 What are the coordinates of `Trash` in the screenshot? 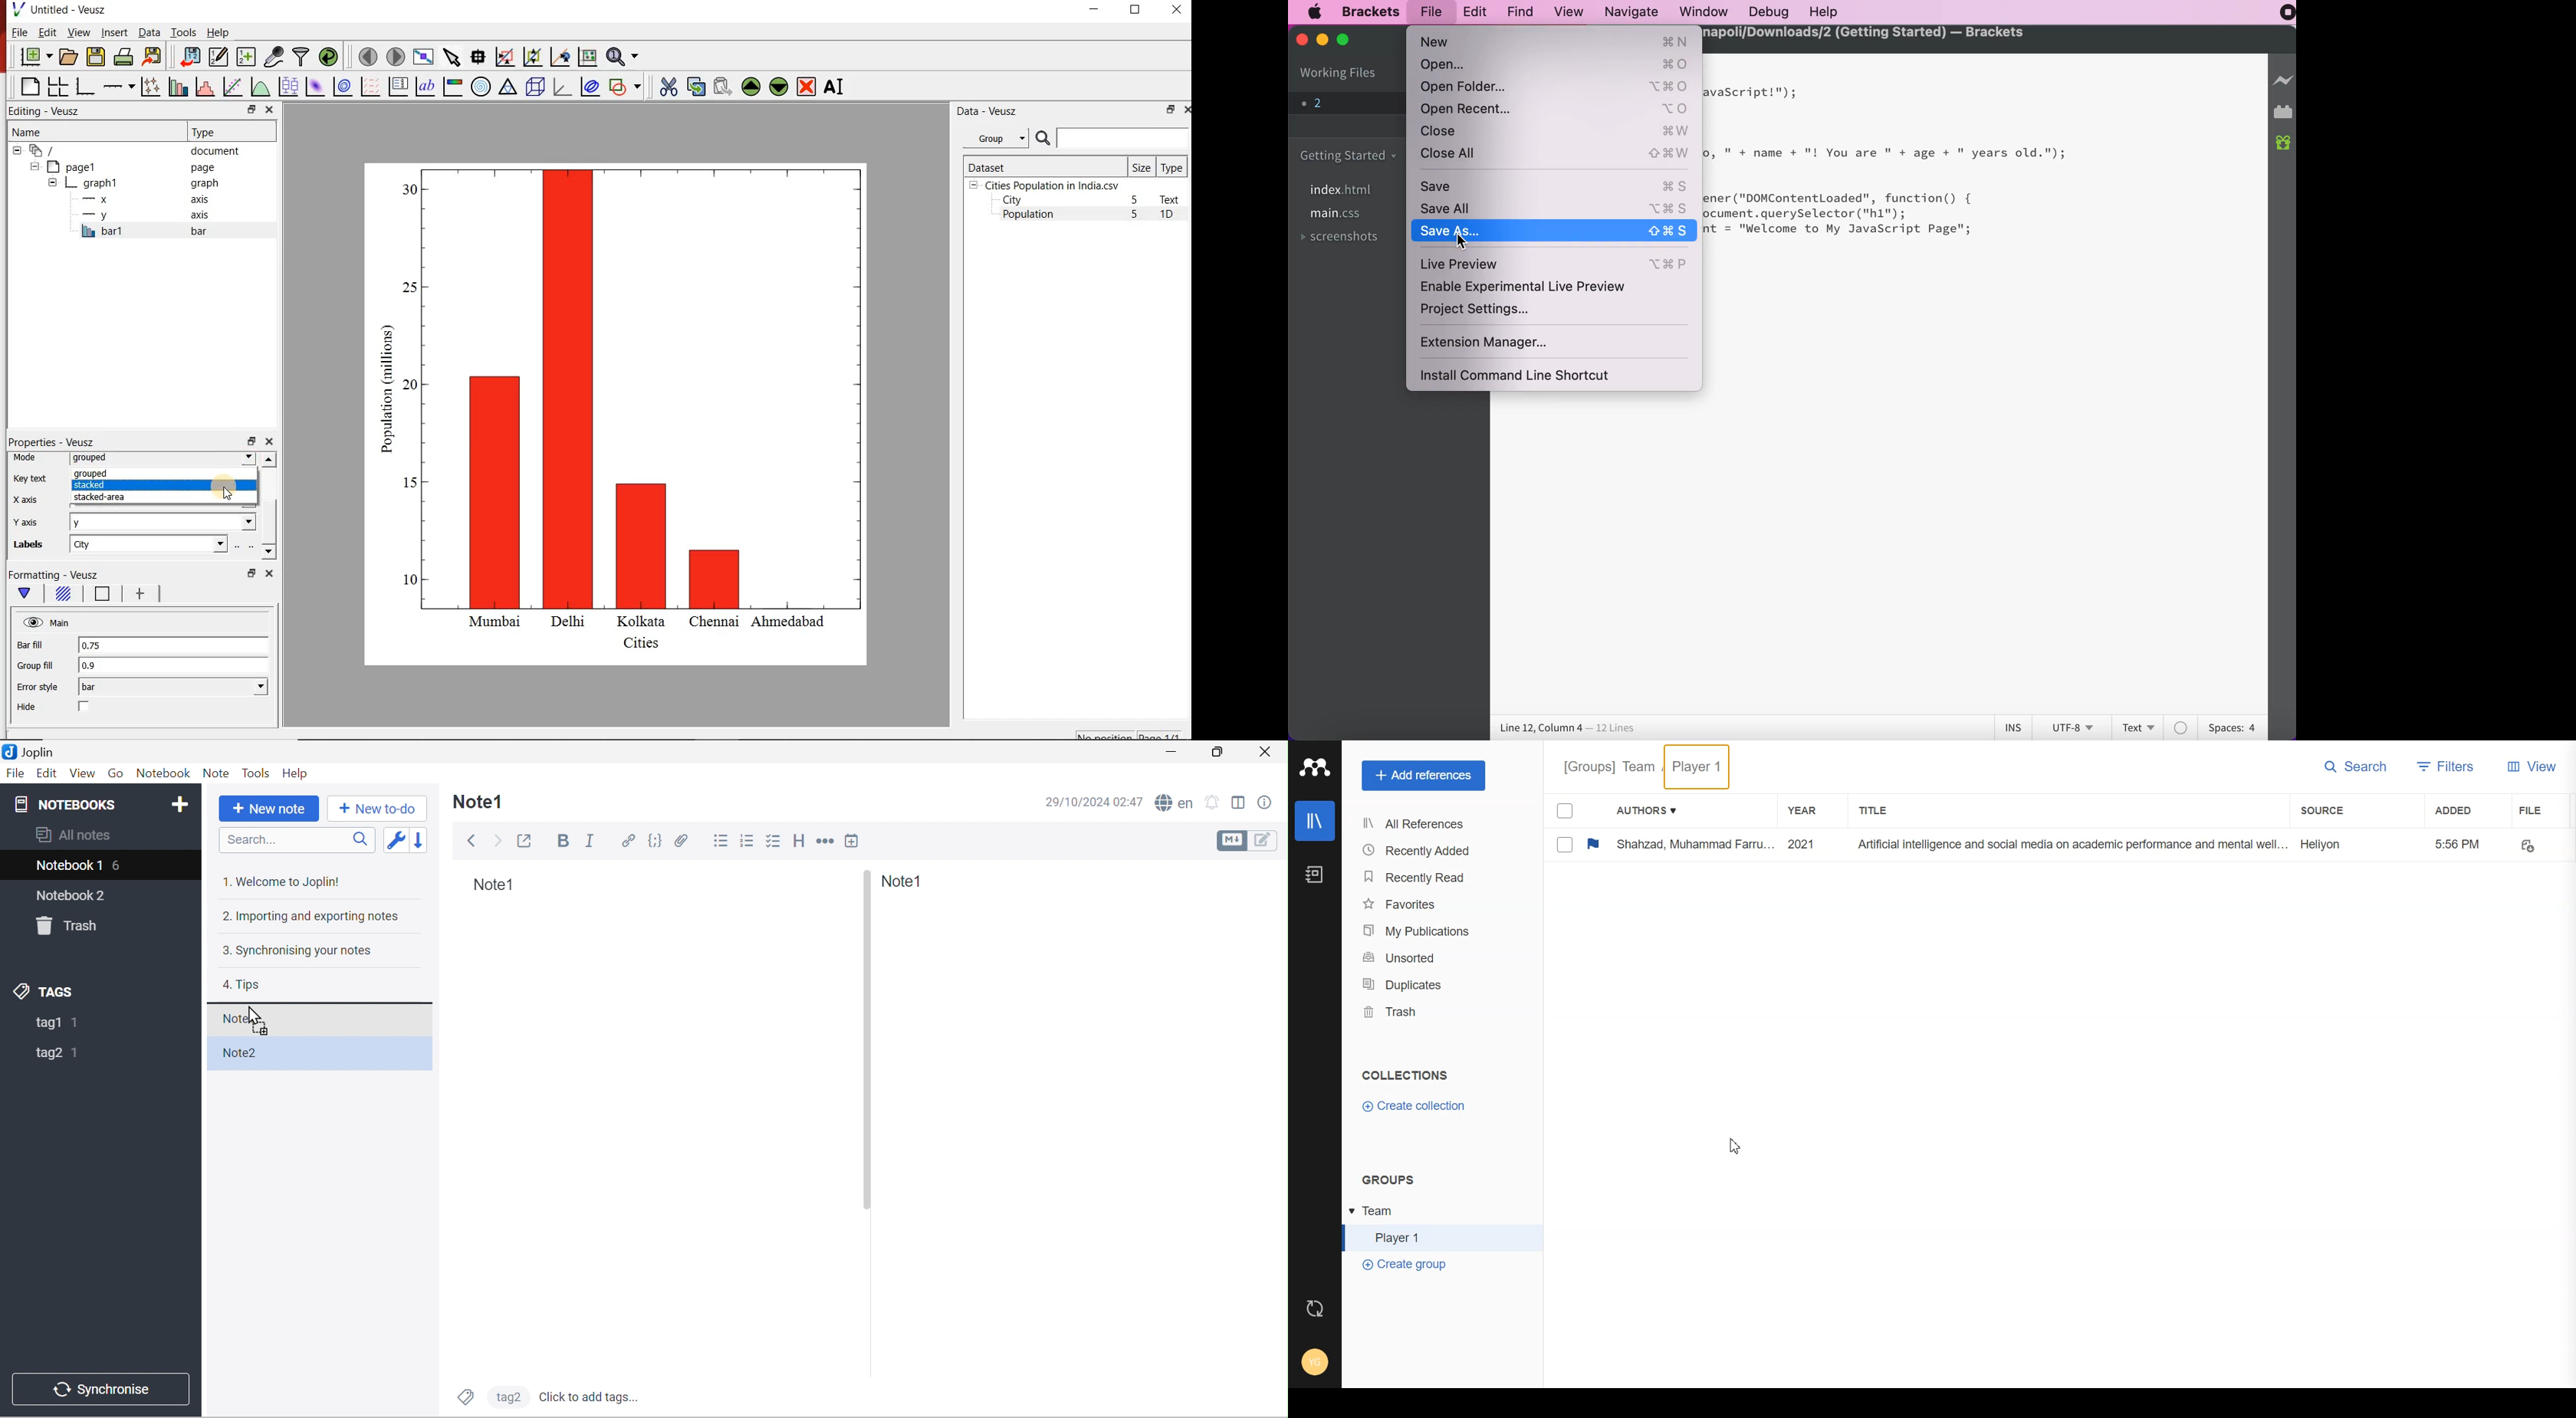 It's located at (1423, 1012).